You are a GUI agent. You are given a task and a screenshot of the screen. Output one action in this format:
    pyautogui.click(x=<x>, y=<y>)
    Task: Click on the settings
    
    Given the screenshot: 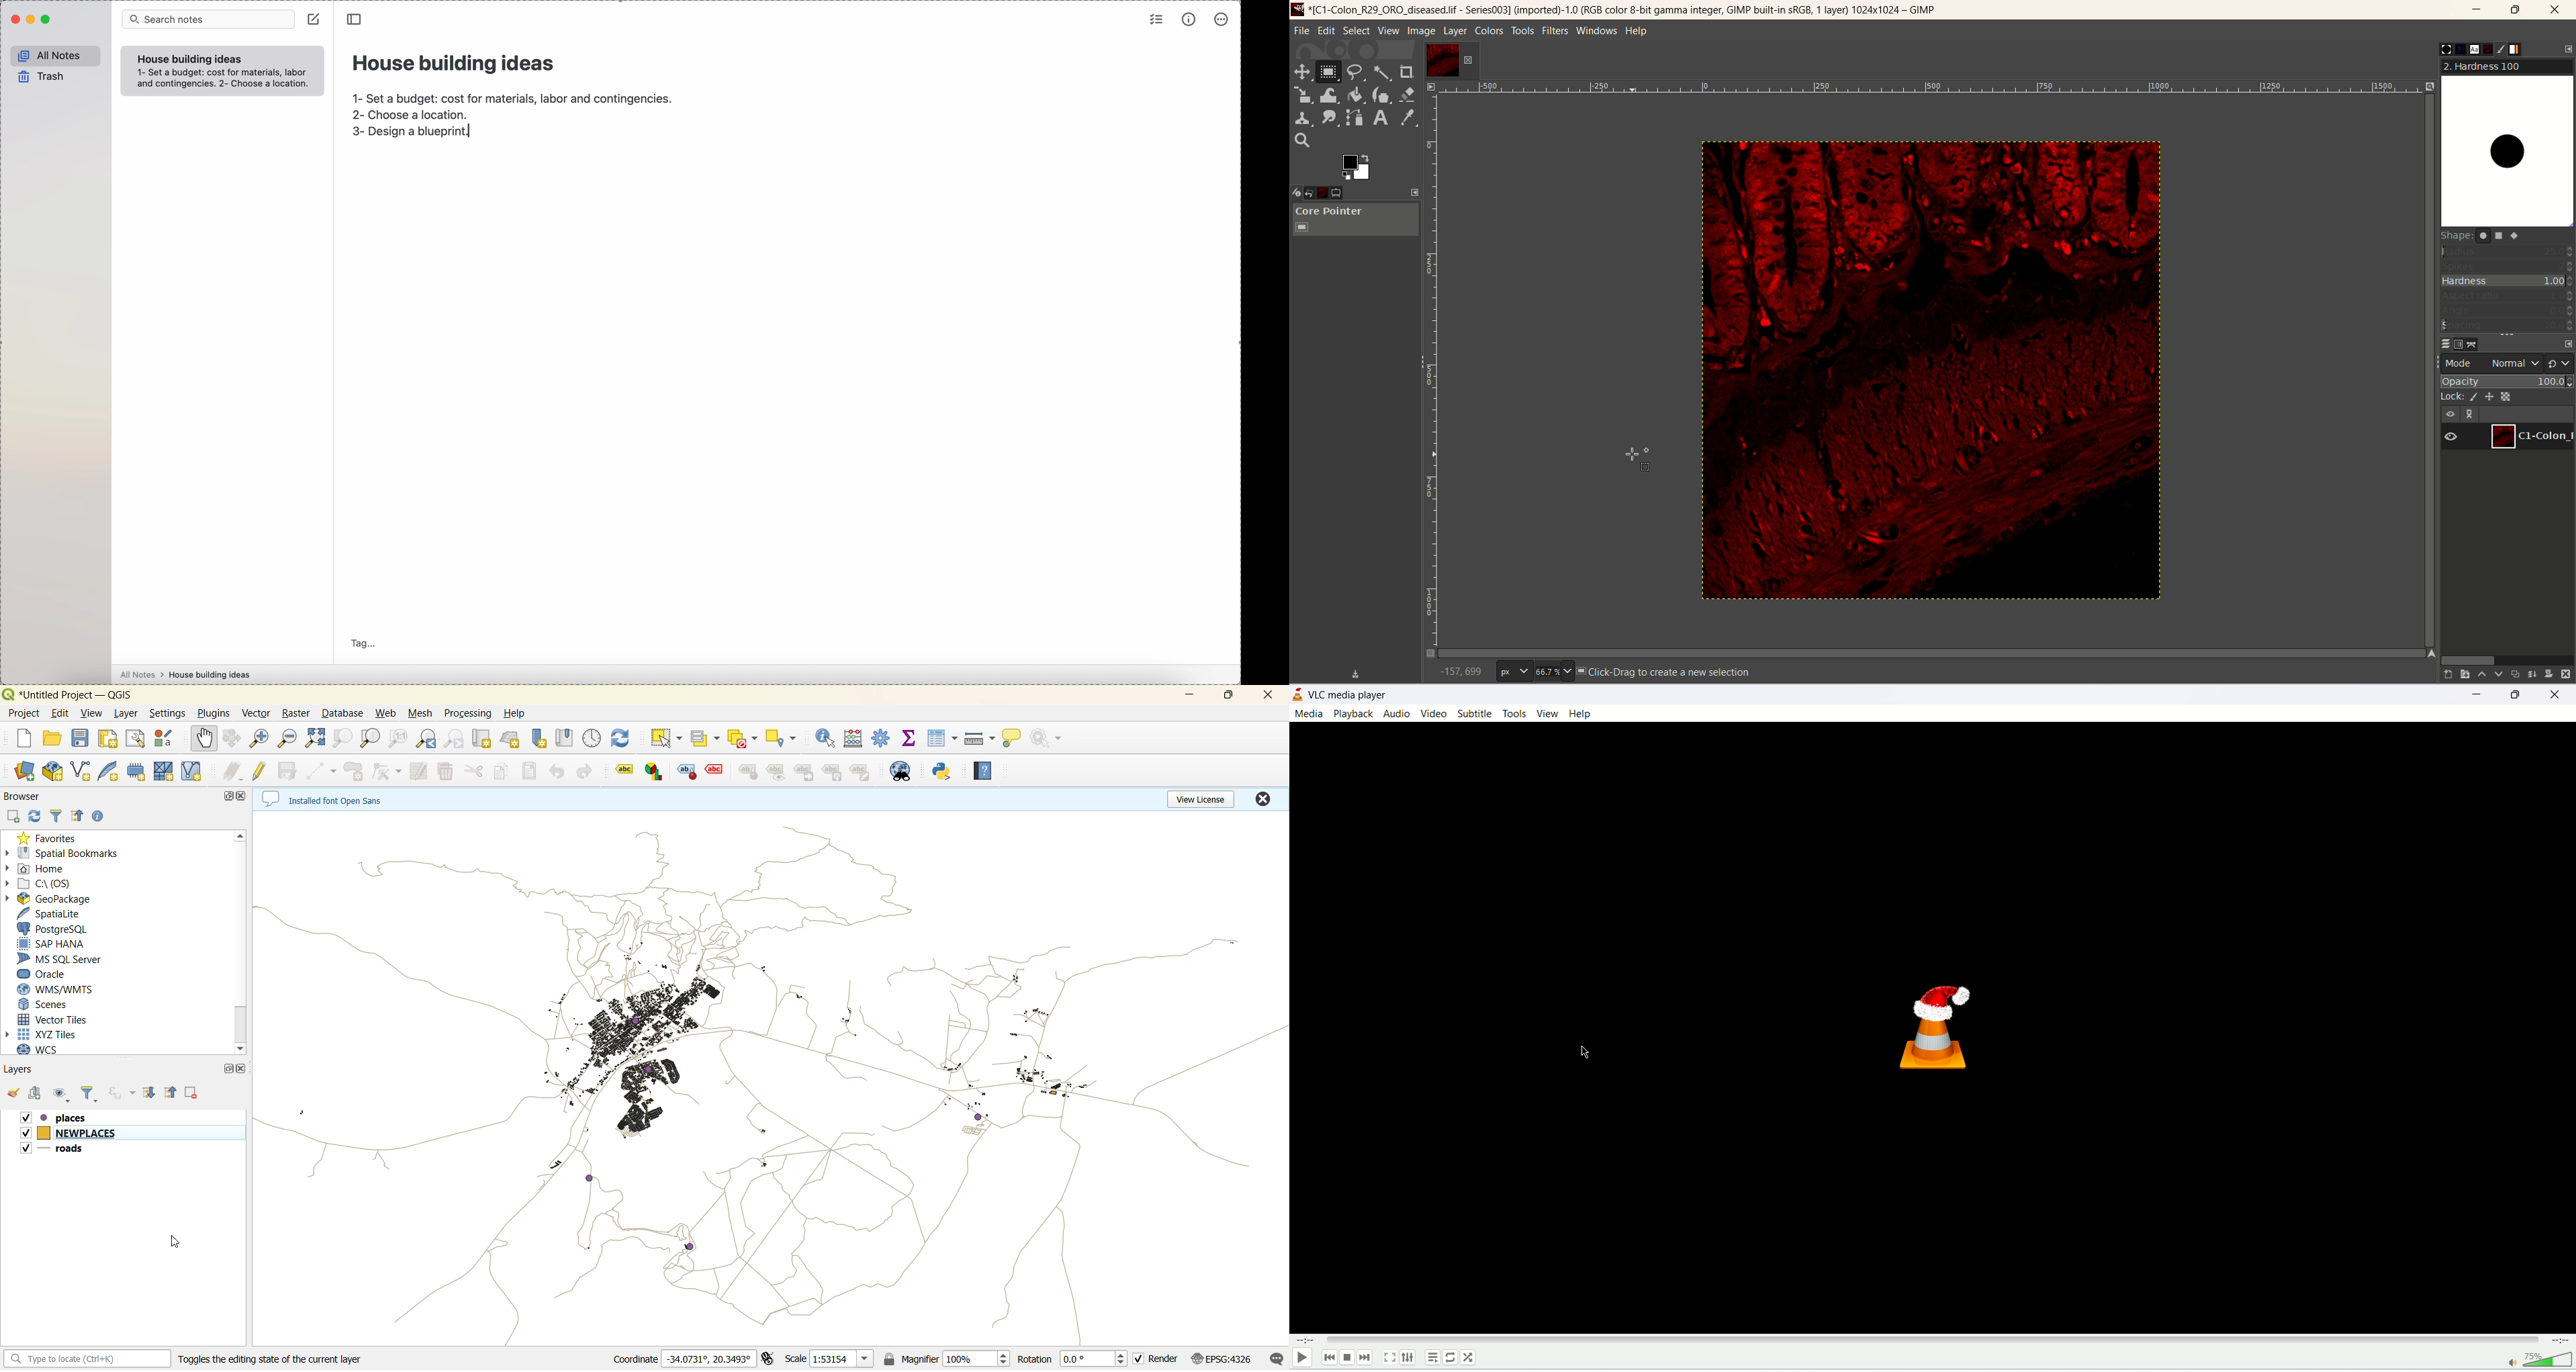 What is the action you would take?
    pyautogui.click(x=167, y=713)
    